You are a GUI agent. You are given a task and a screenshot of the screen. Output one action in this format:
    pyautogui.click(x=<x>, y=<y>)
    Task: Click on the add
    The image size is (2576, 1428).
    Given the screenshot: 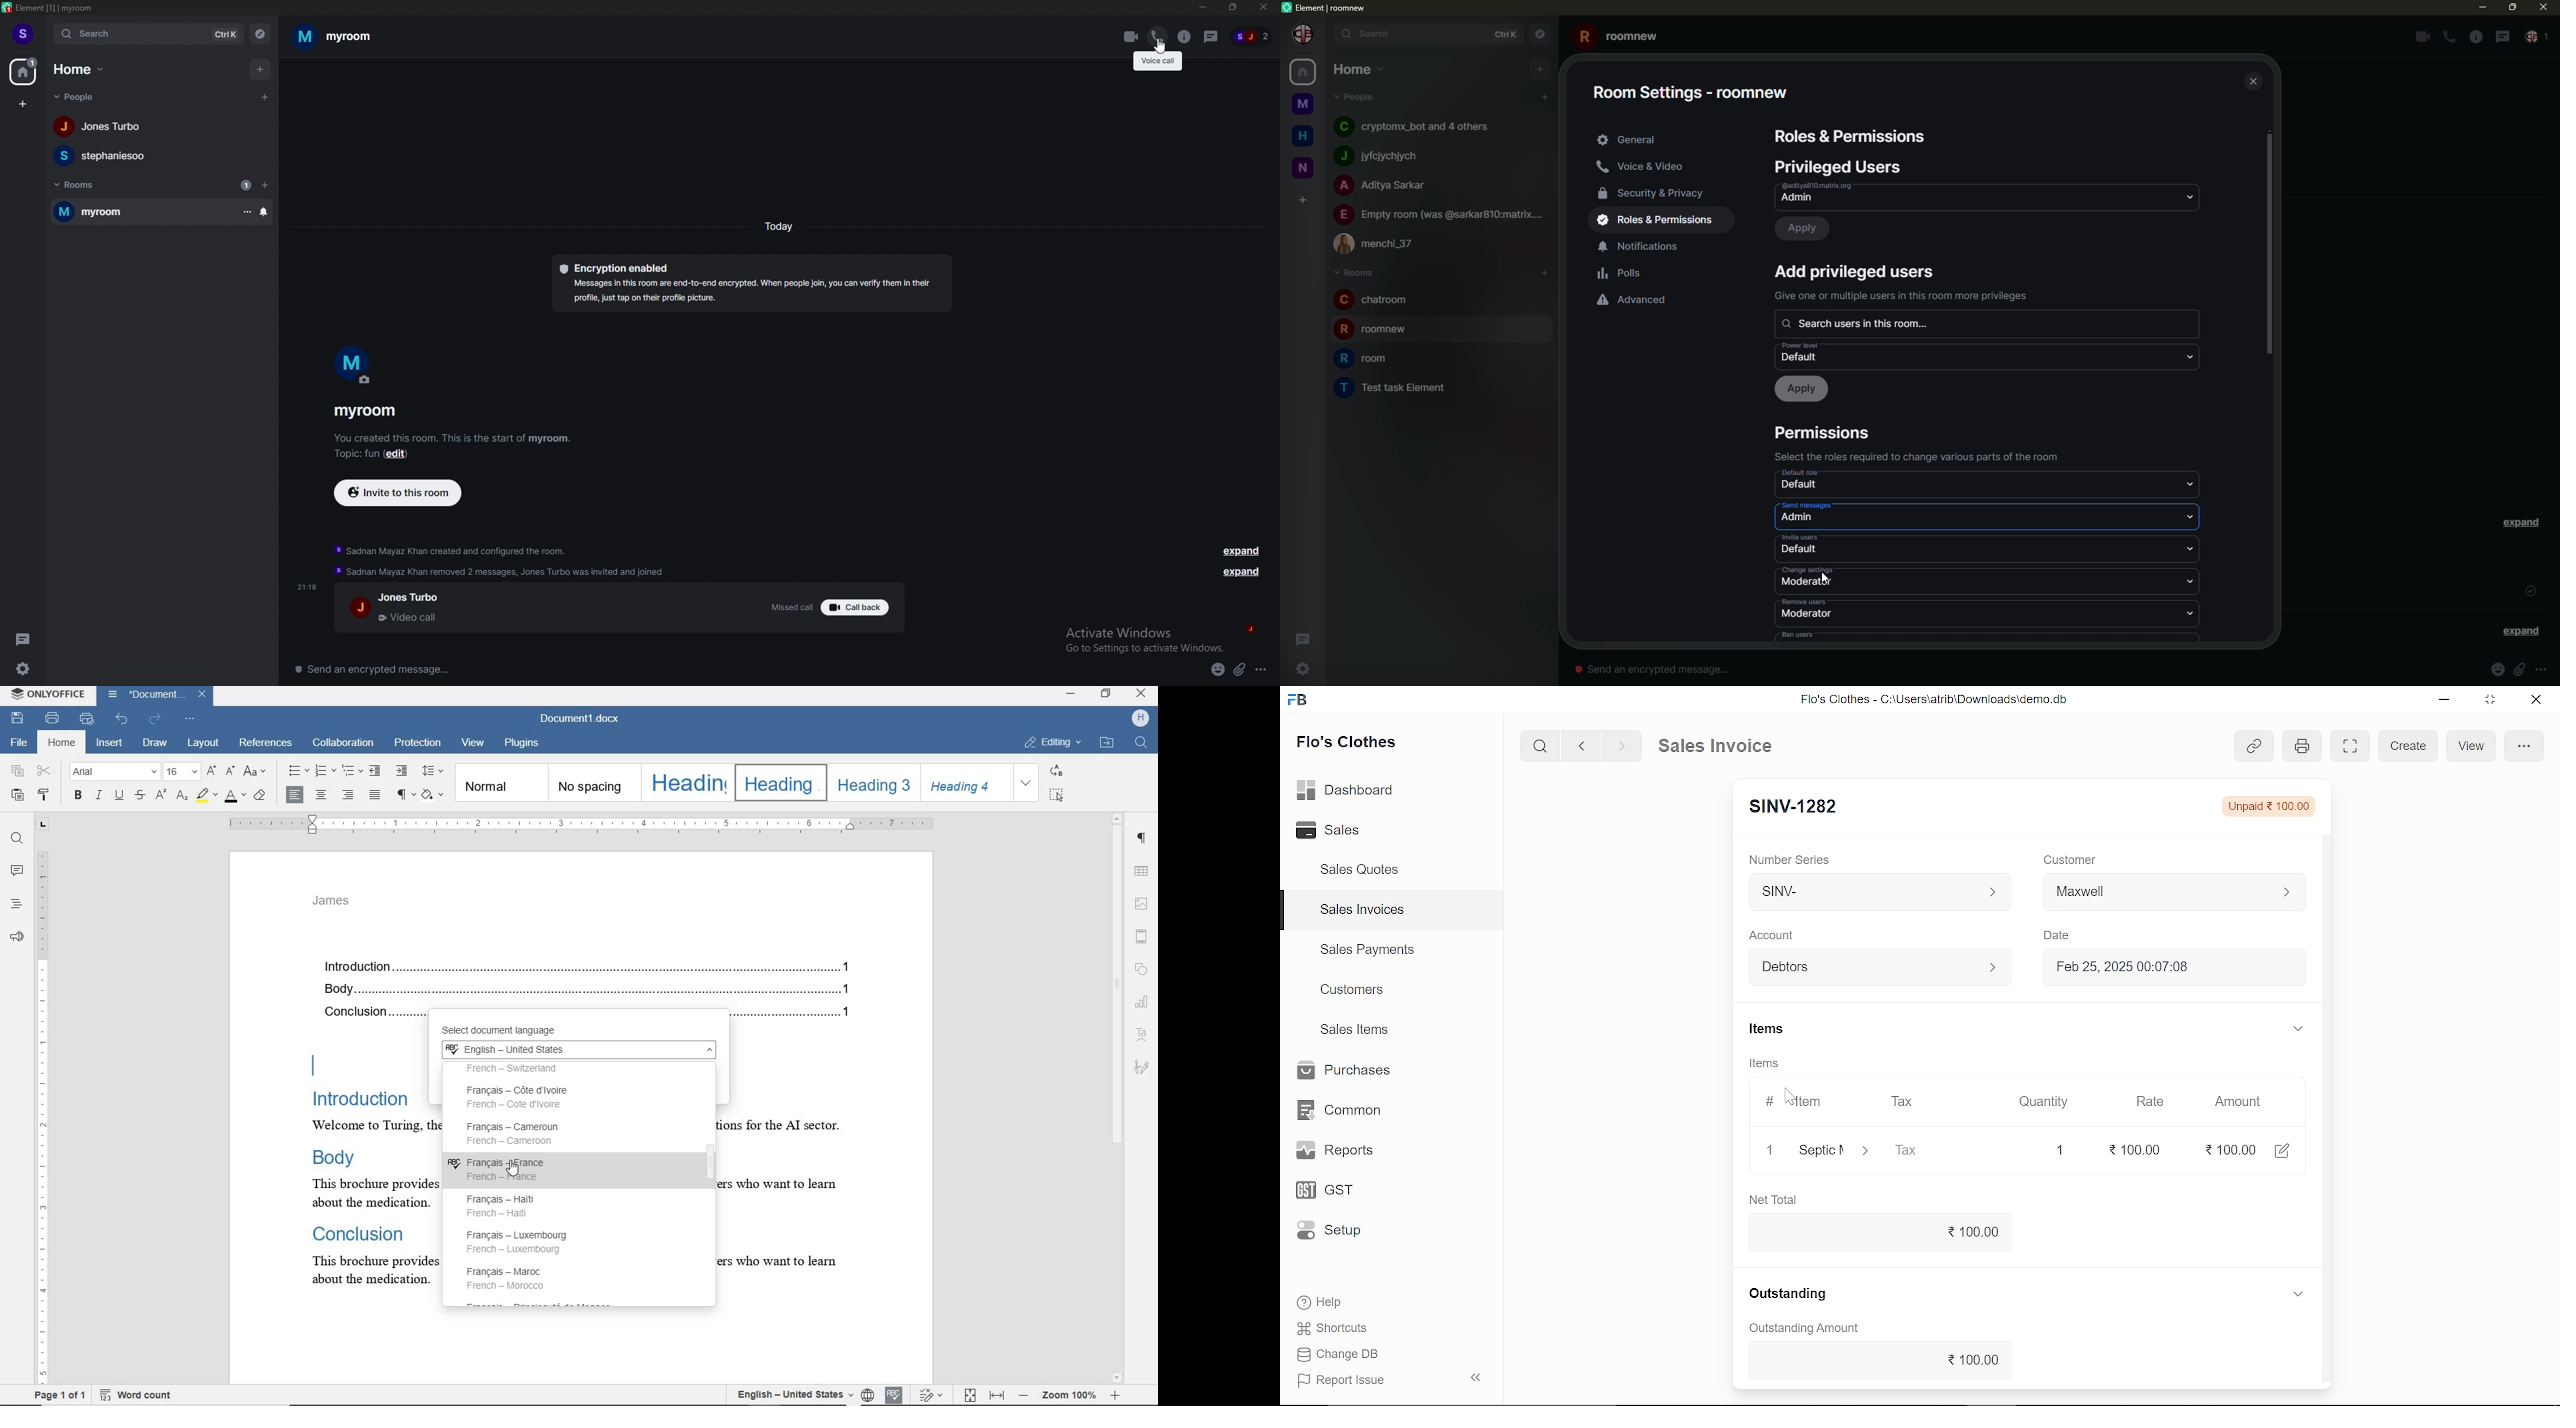 What is the action you would take?
    pyautogui.click(x=1545, y=97)
    